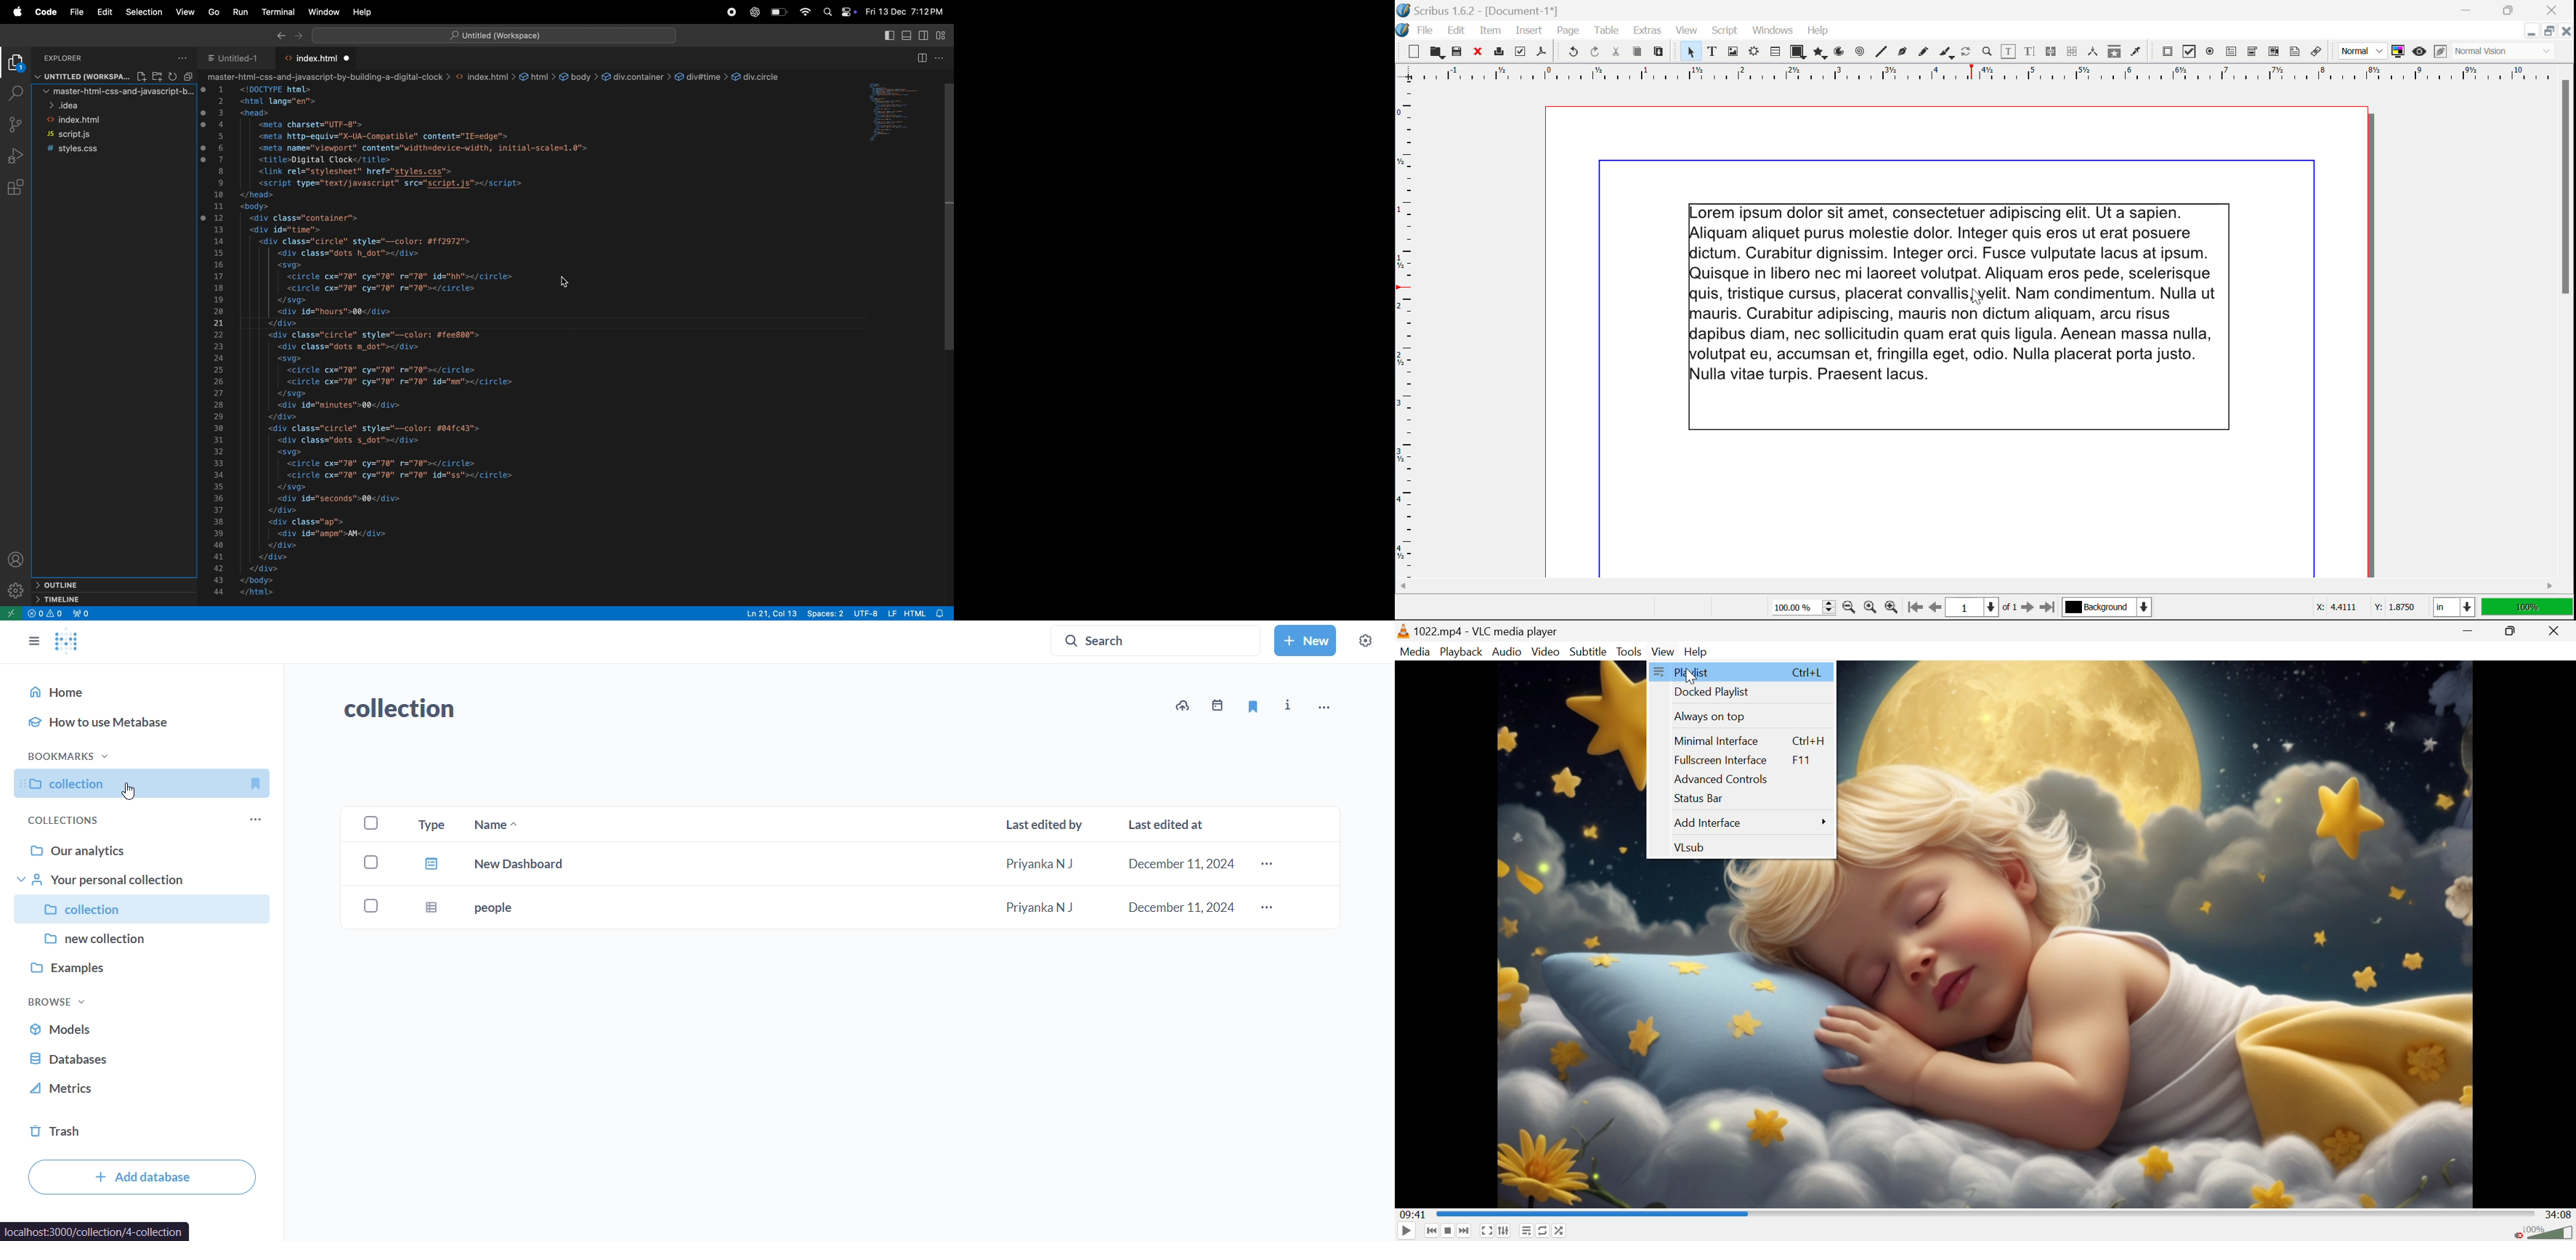  Describe the element at coordinates (1924, 55) in the screenshot. I see `Freehand` at that location.